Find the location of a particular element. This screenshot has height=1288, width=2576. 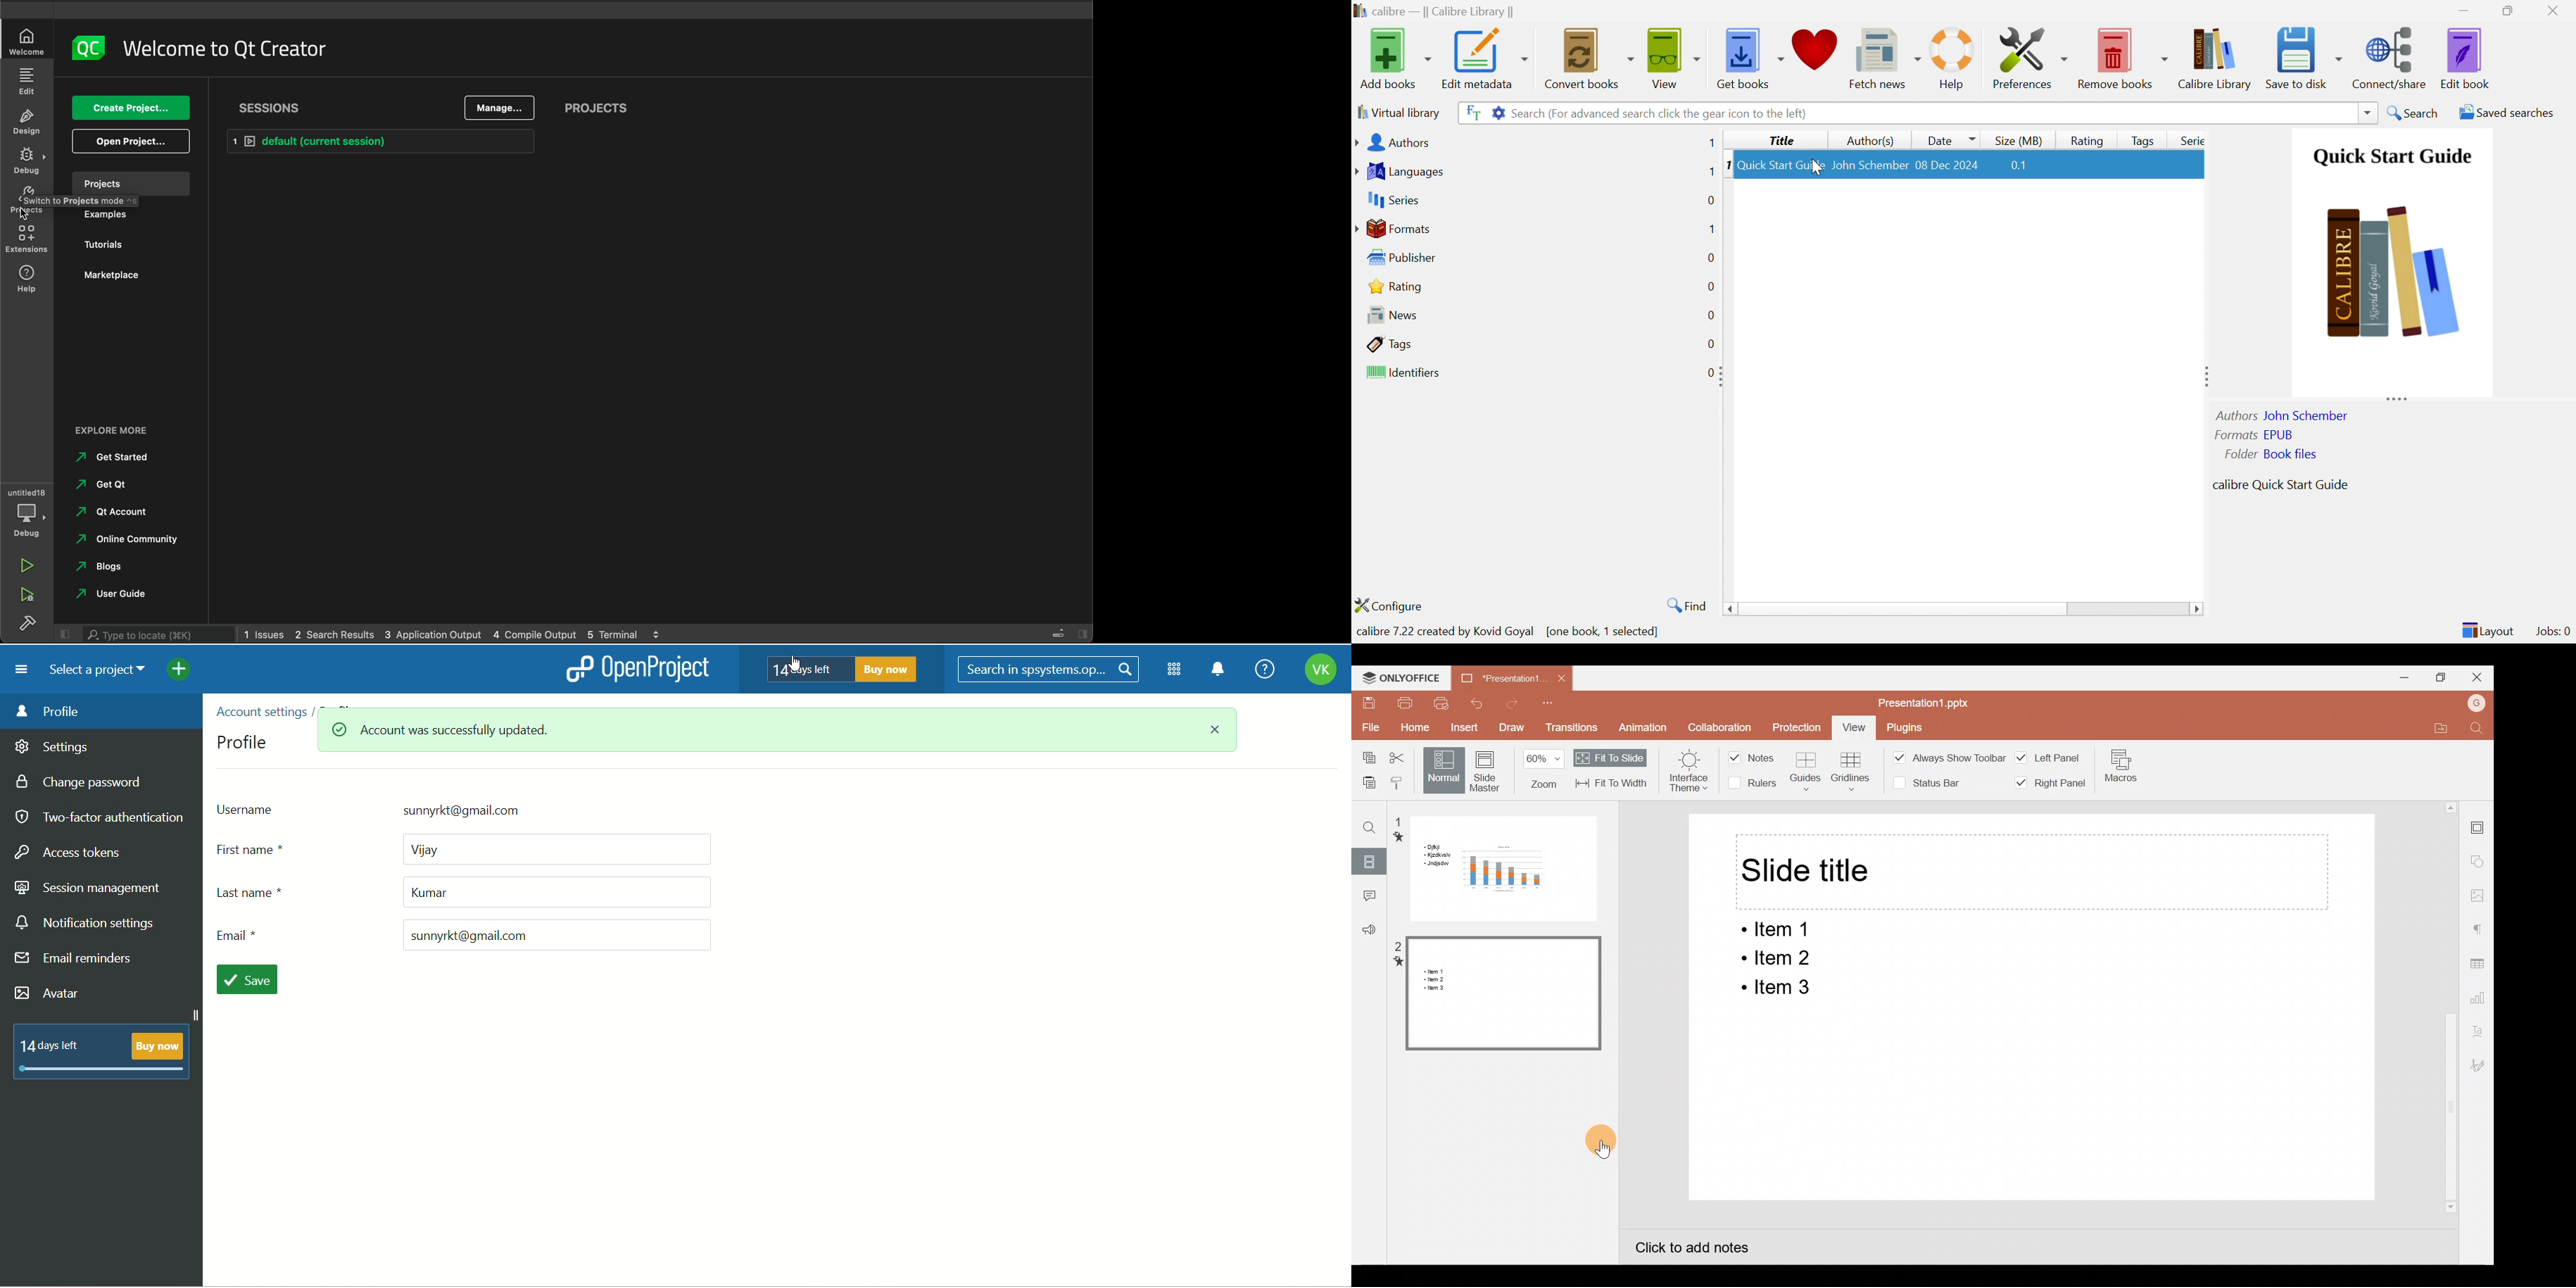

Feedback & support is located at coordinates (1369, 931).